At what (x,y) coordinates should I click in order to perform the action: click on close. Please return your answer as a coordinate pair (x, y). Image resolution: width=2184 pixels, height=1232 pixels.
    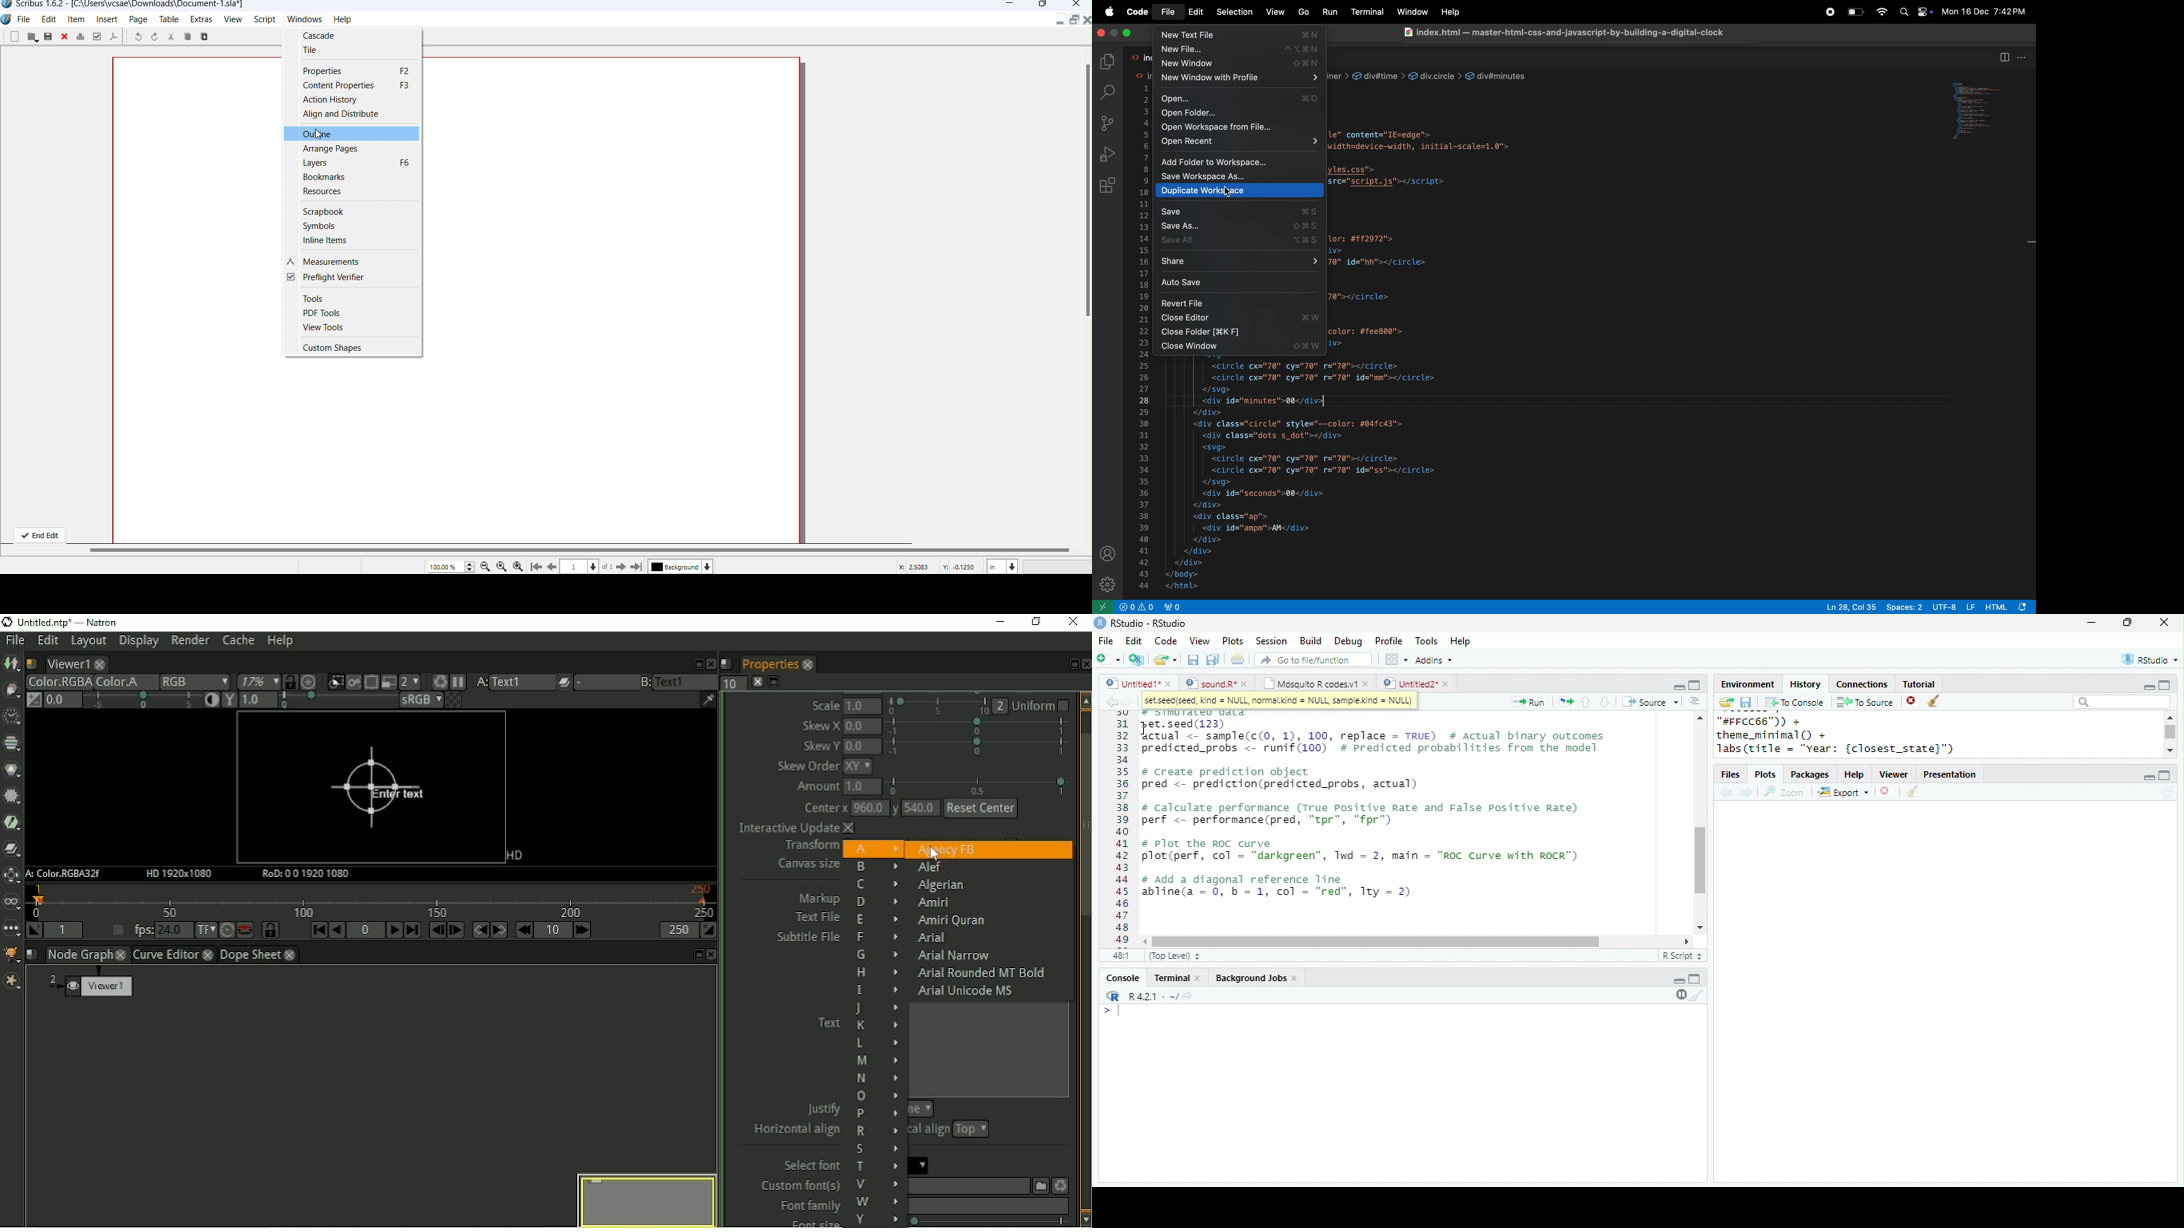
    Looking at the image, I should click on (1199, 979).